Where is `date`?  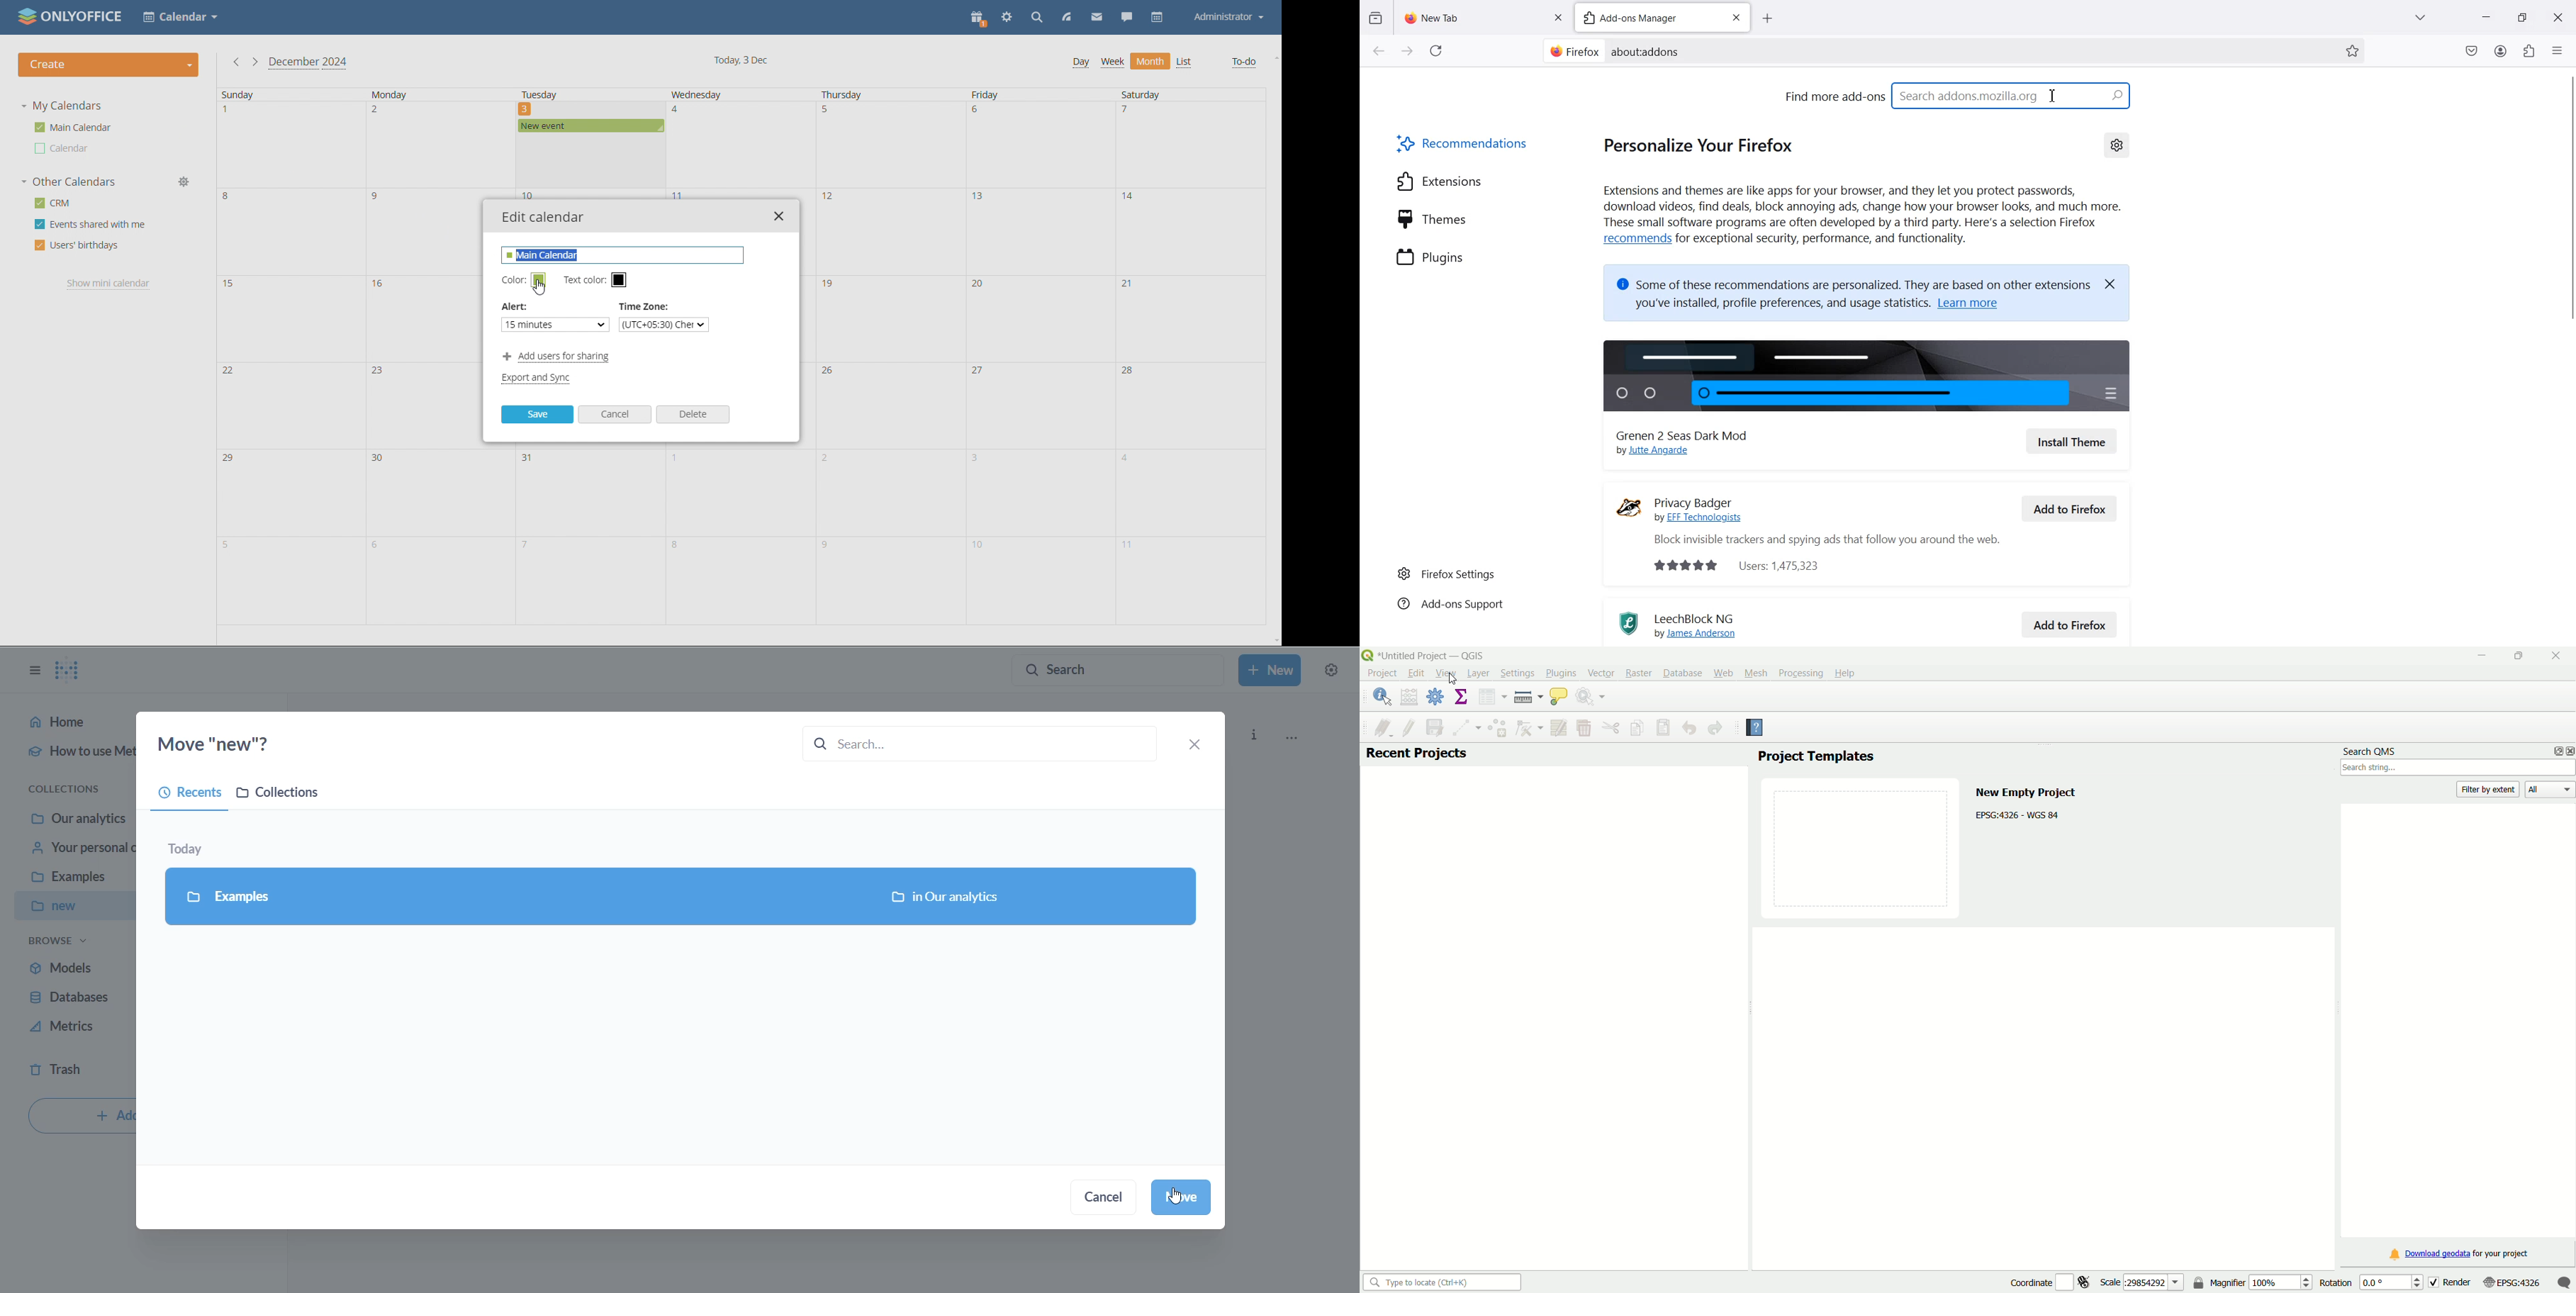
date is located at coordinates (1041, 232).